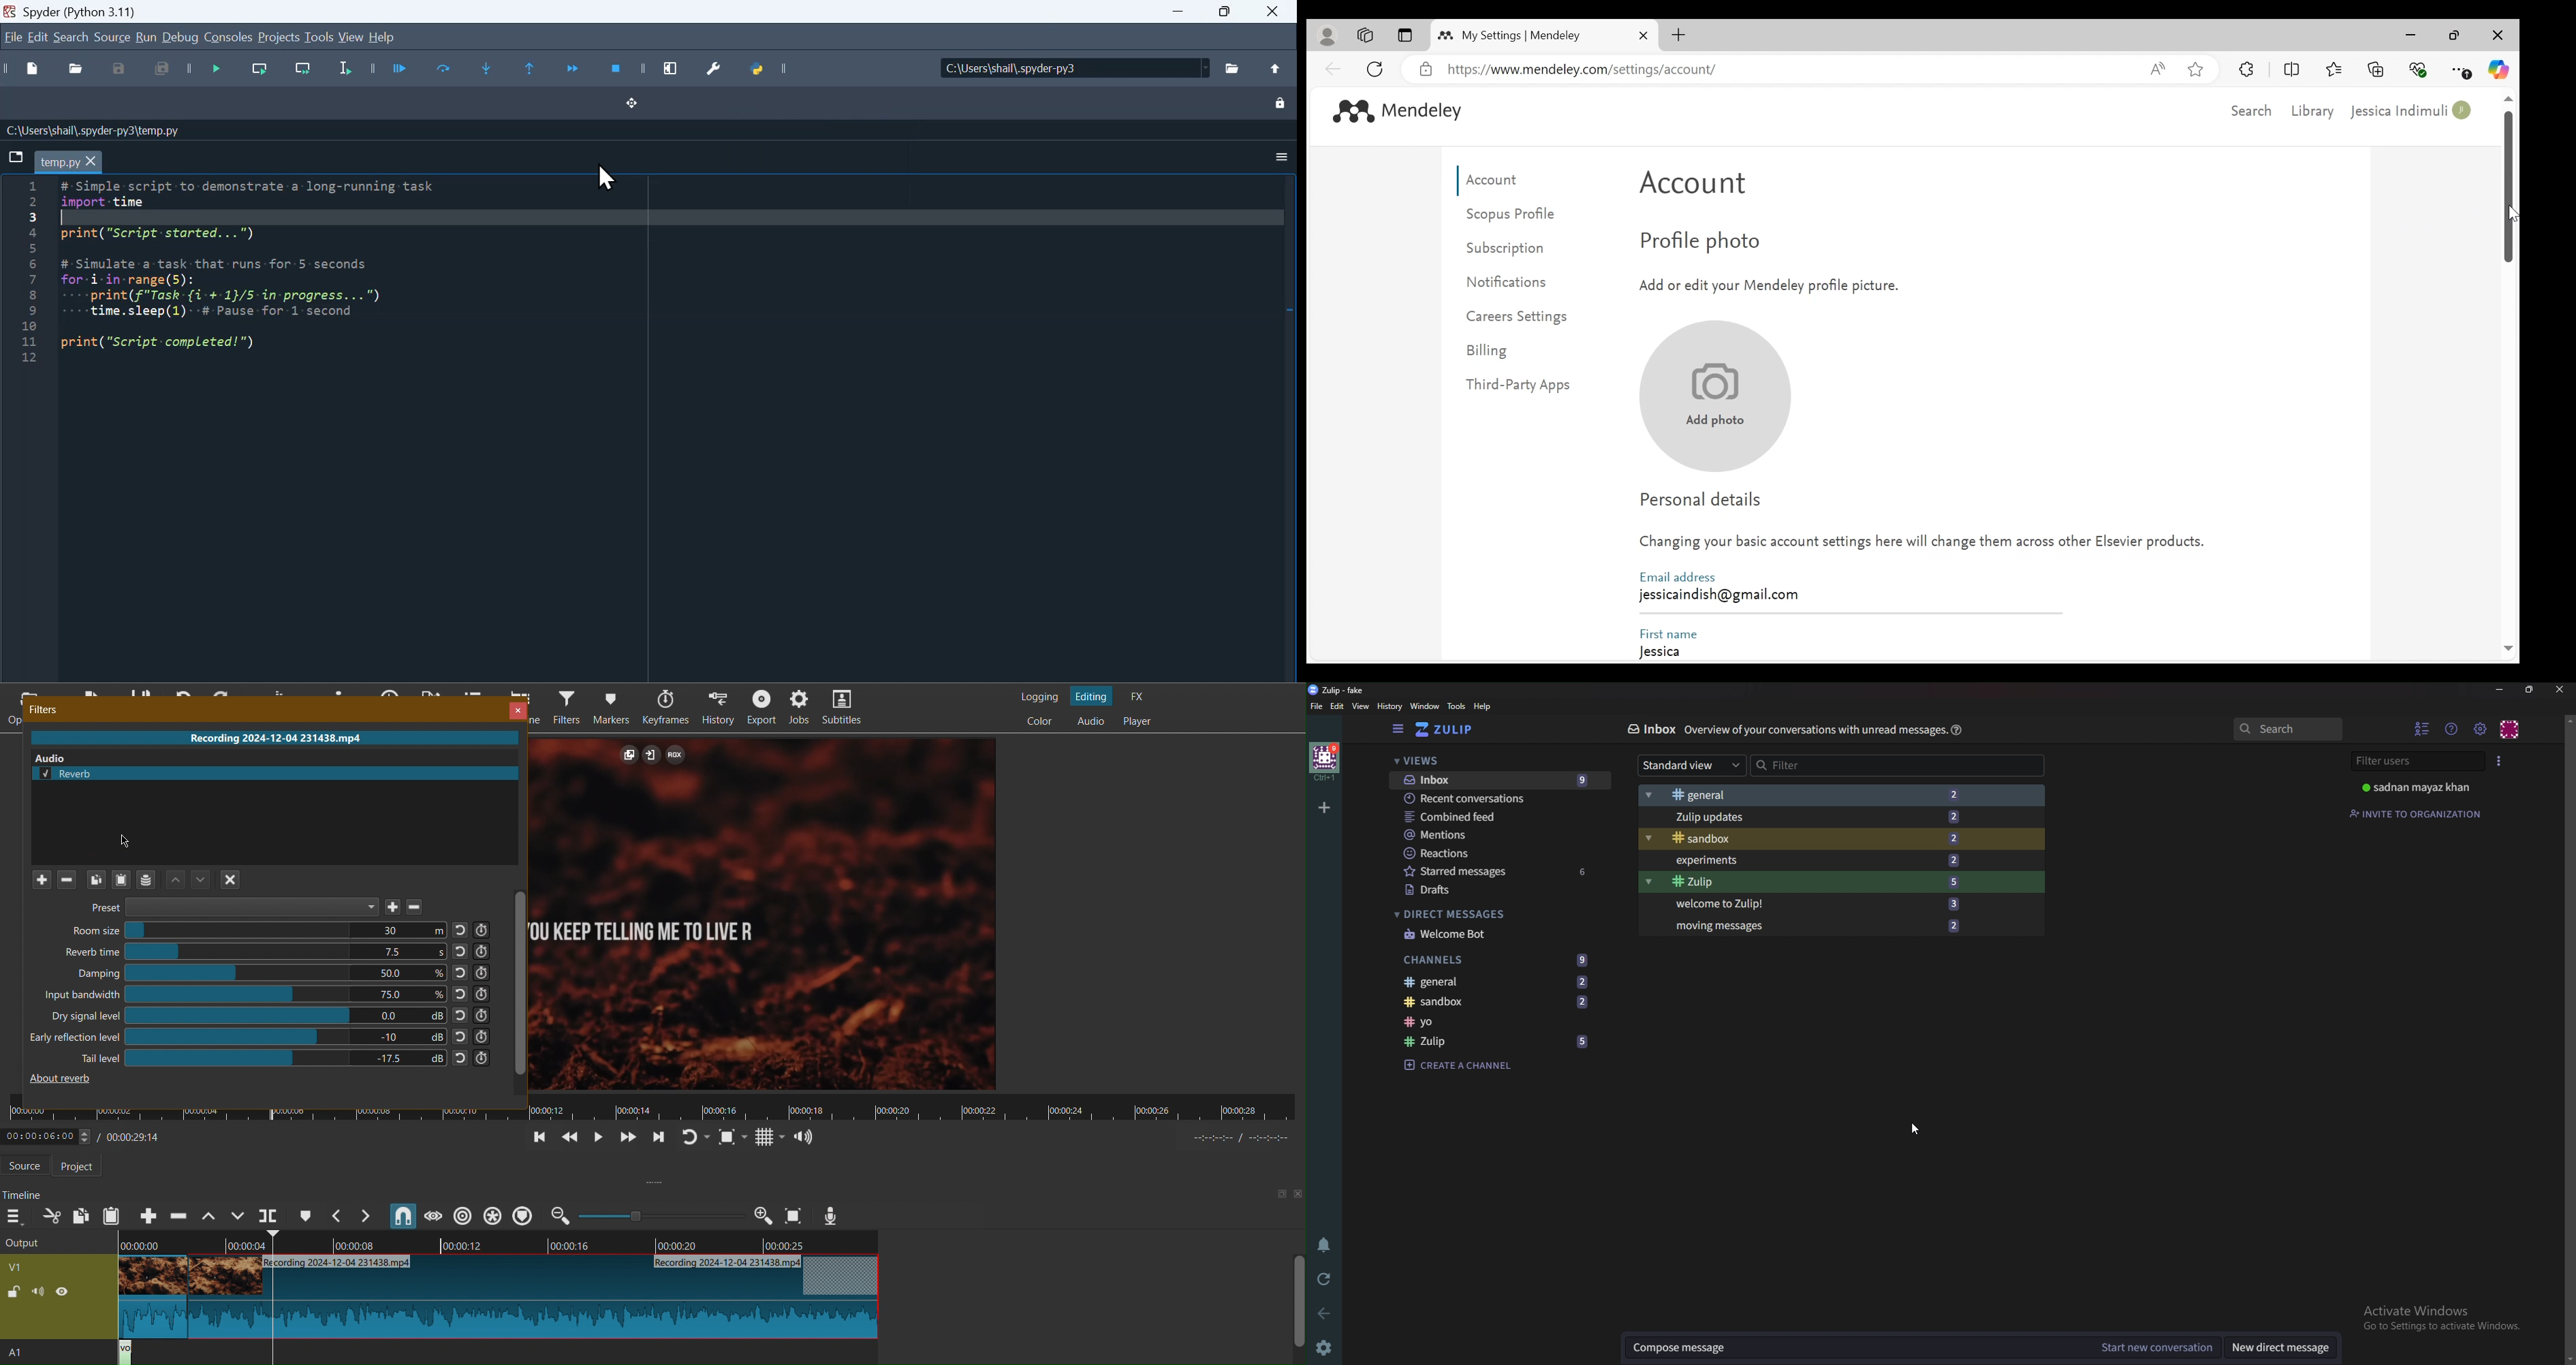  What do you see at coordinates (2531, 690) in the screenshot?
I see `Resize` at bounding box center [2531, 690].